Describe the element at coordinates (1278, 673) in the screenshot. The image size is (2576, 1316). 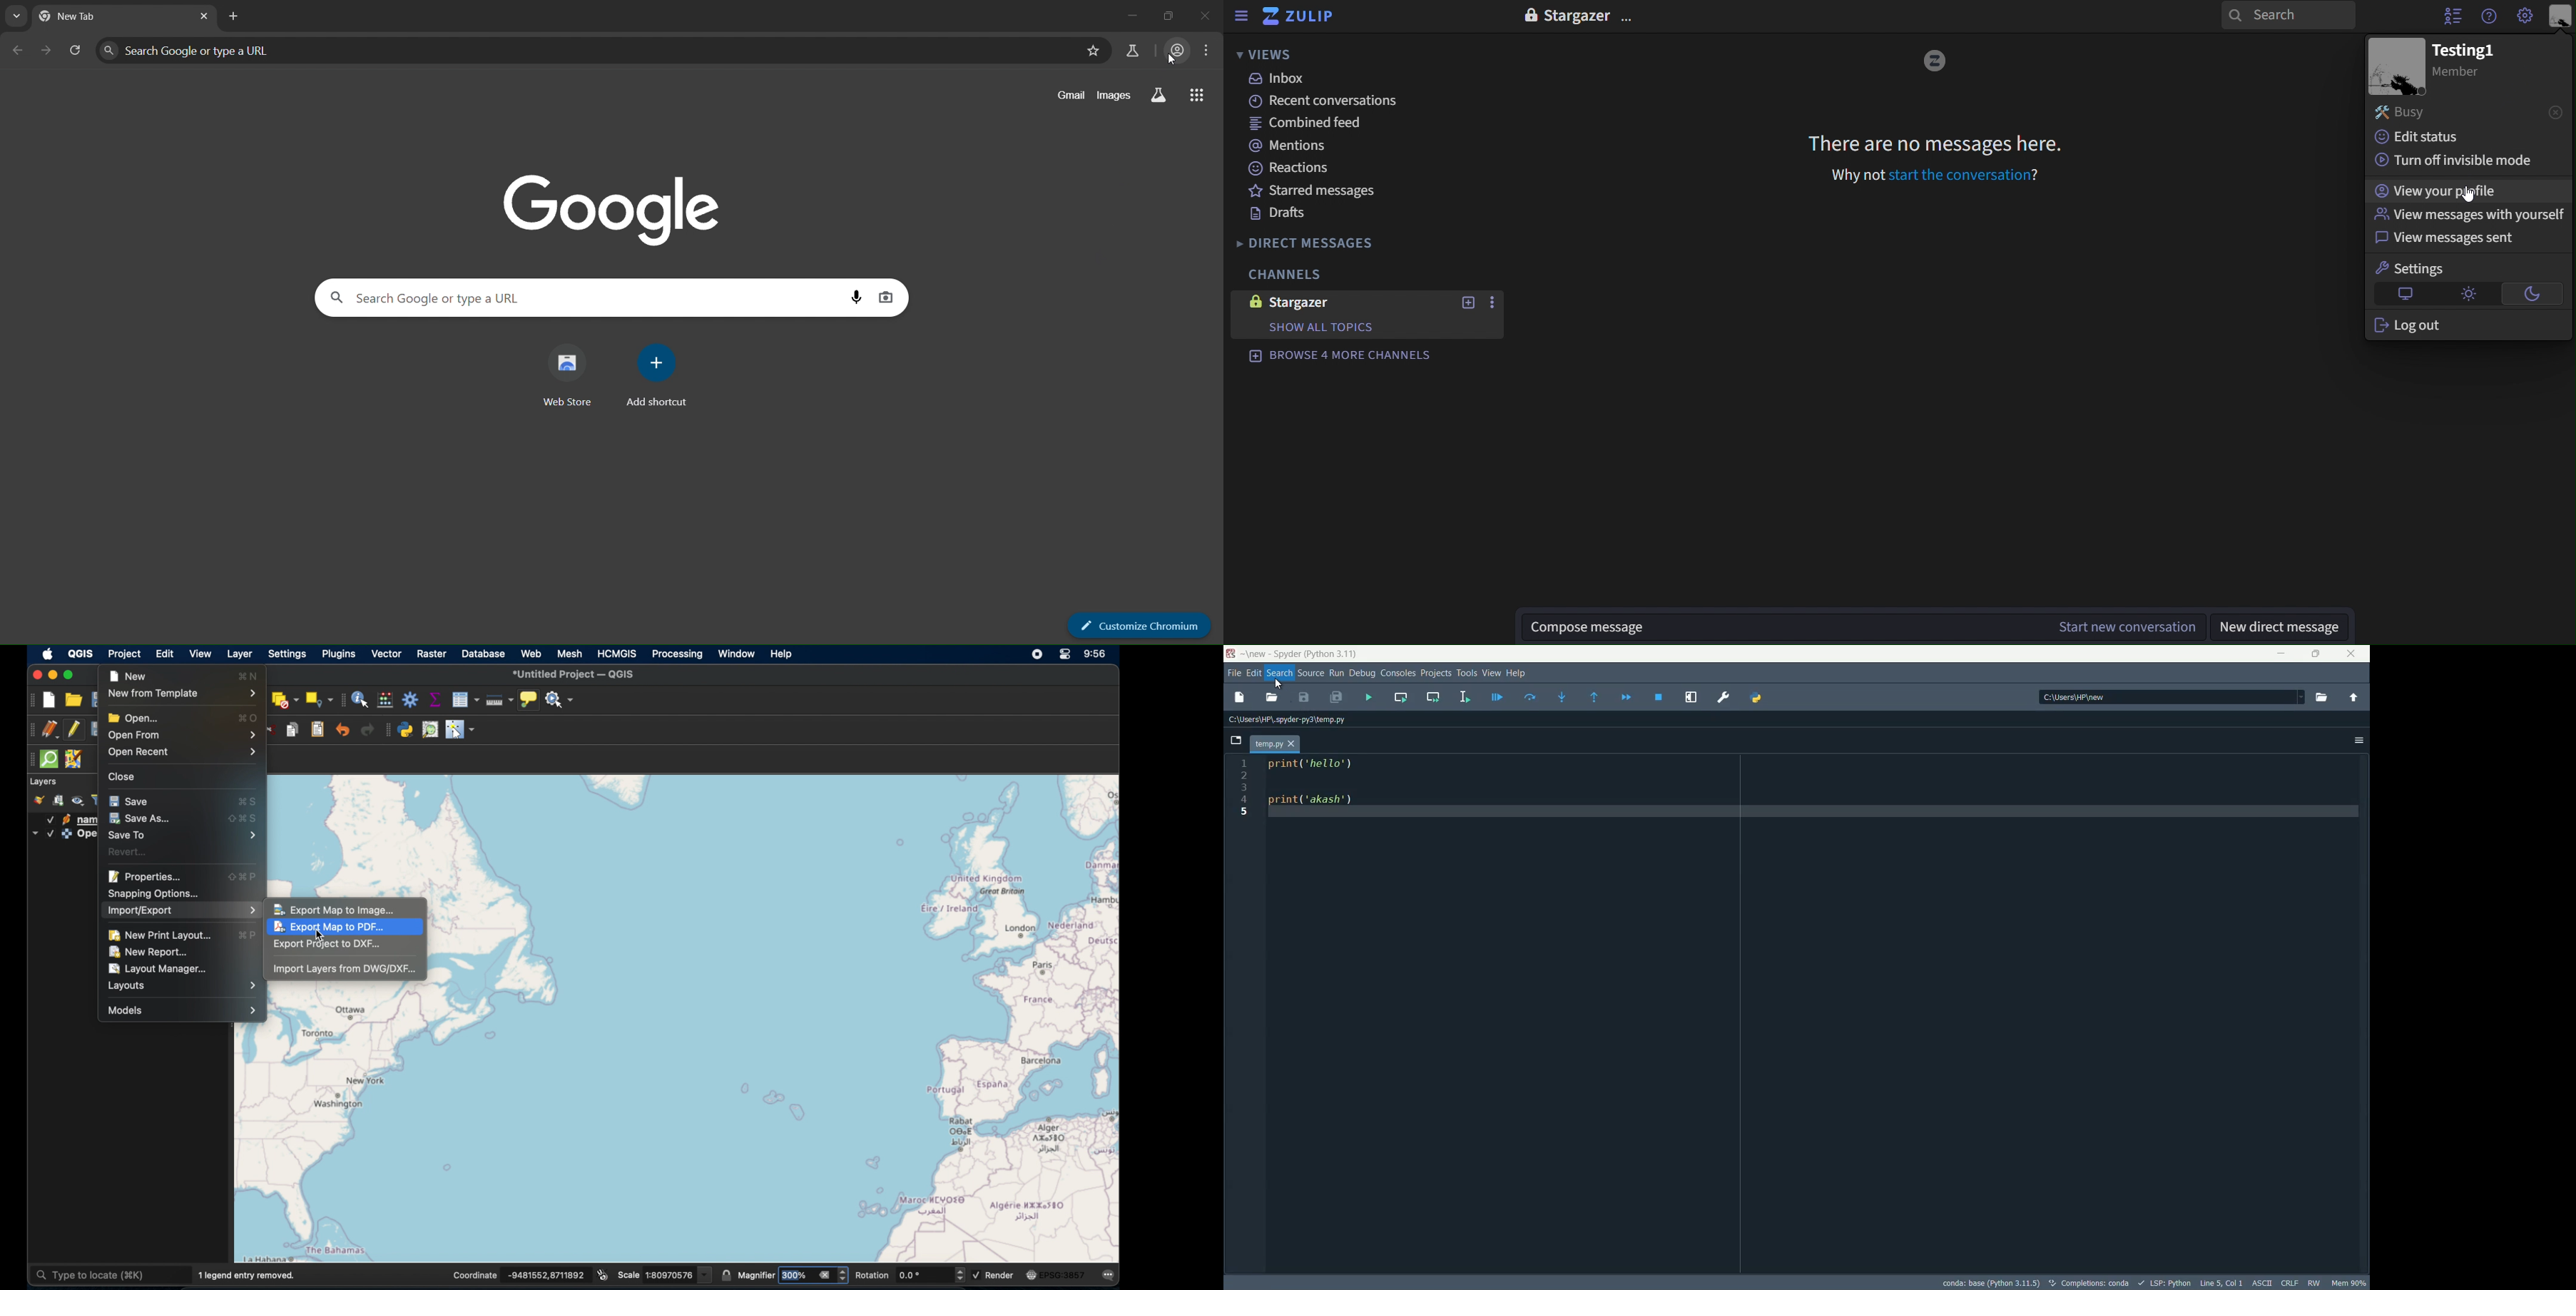
I see `search menu` at that location.